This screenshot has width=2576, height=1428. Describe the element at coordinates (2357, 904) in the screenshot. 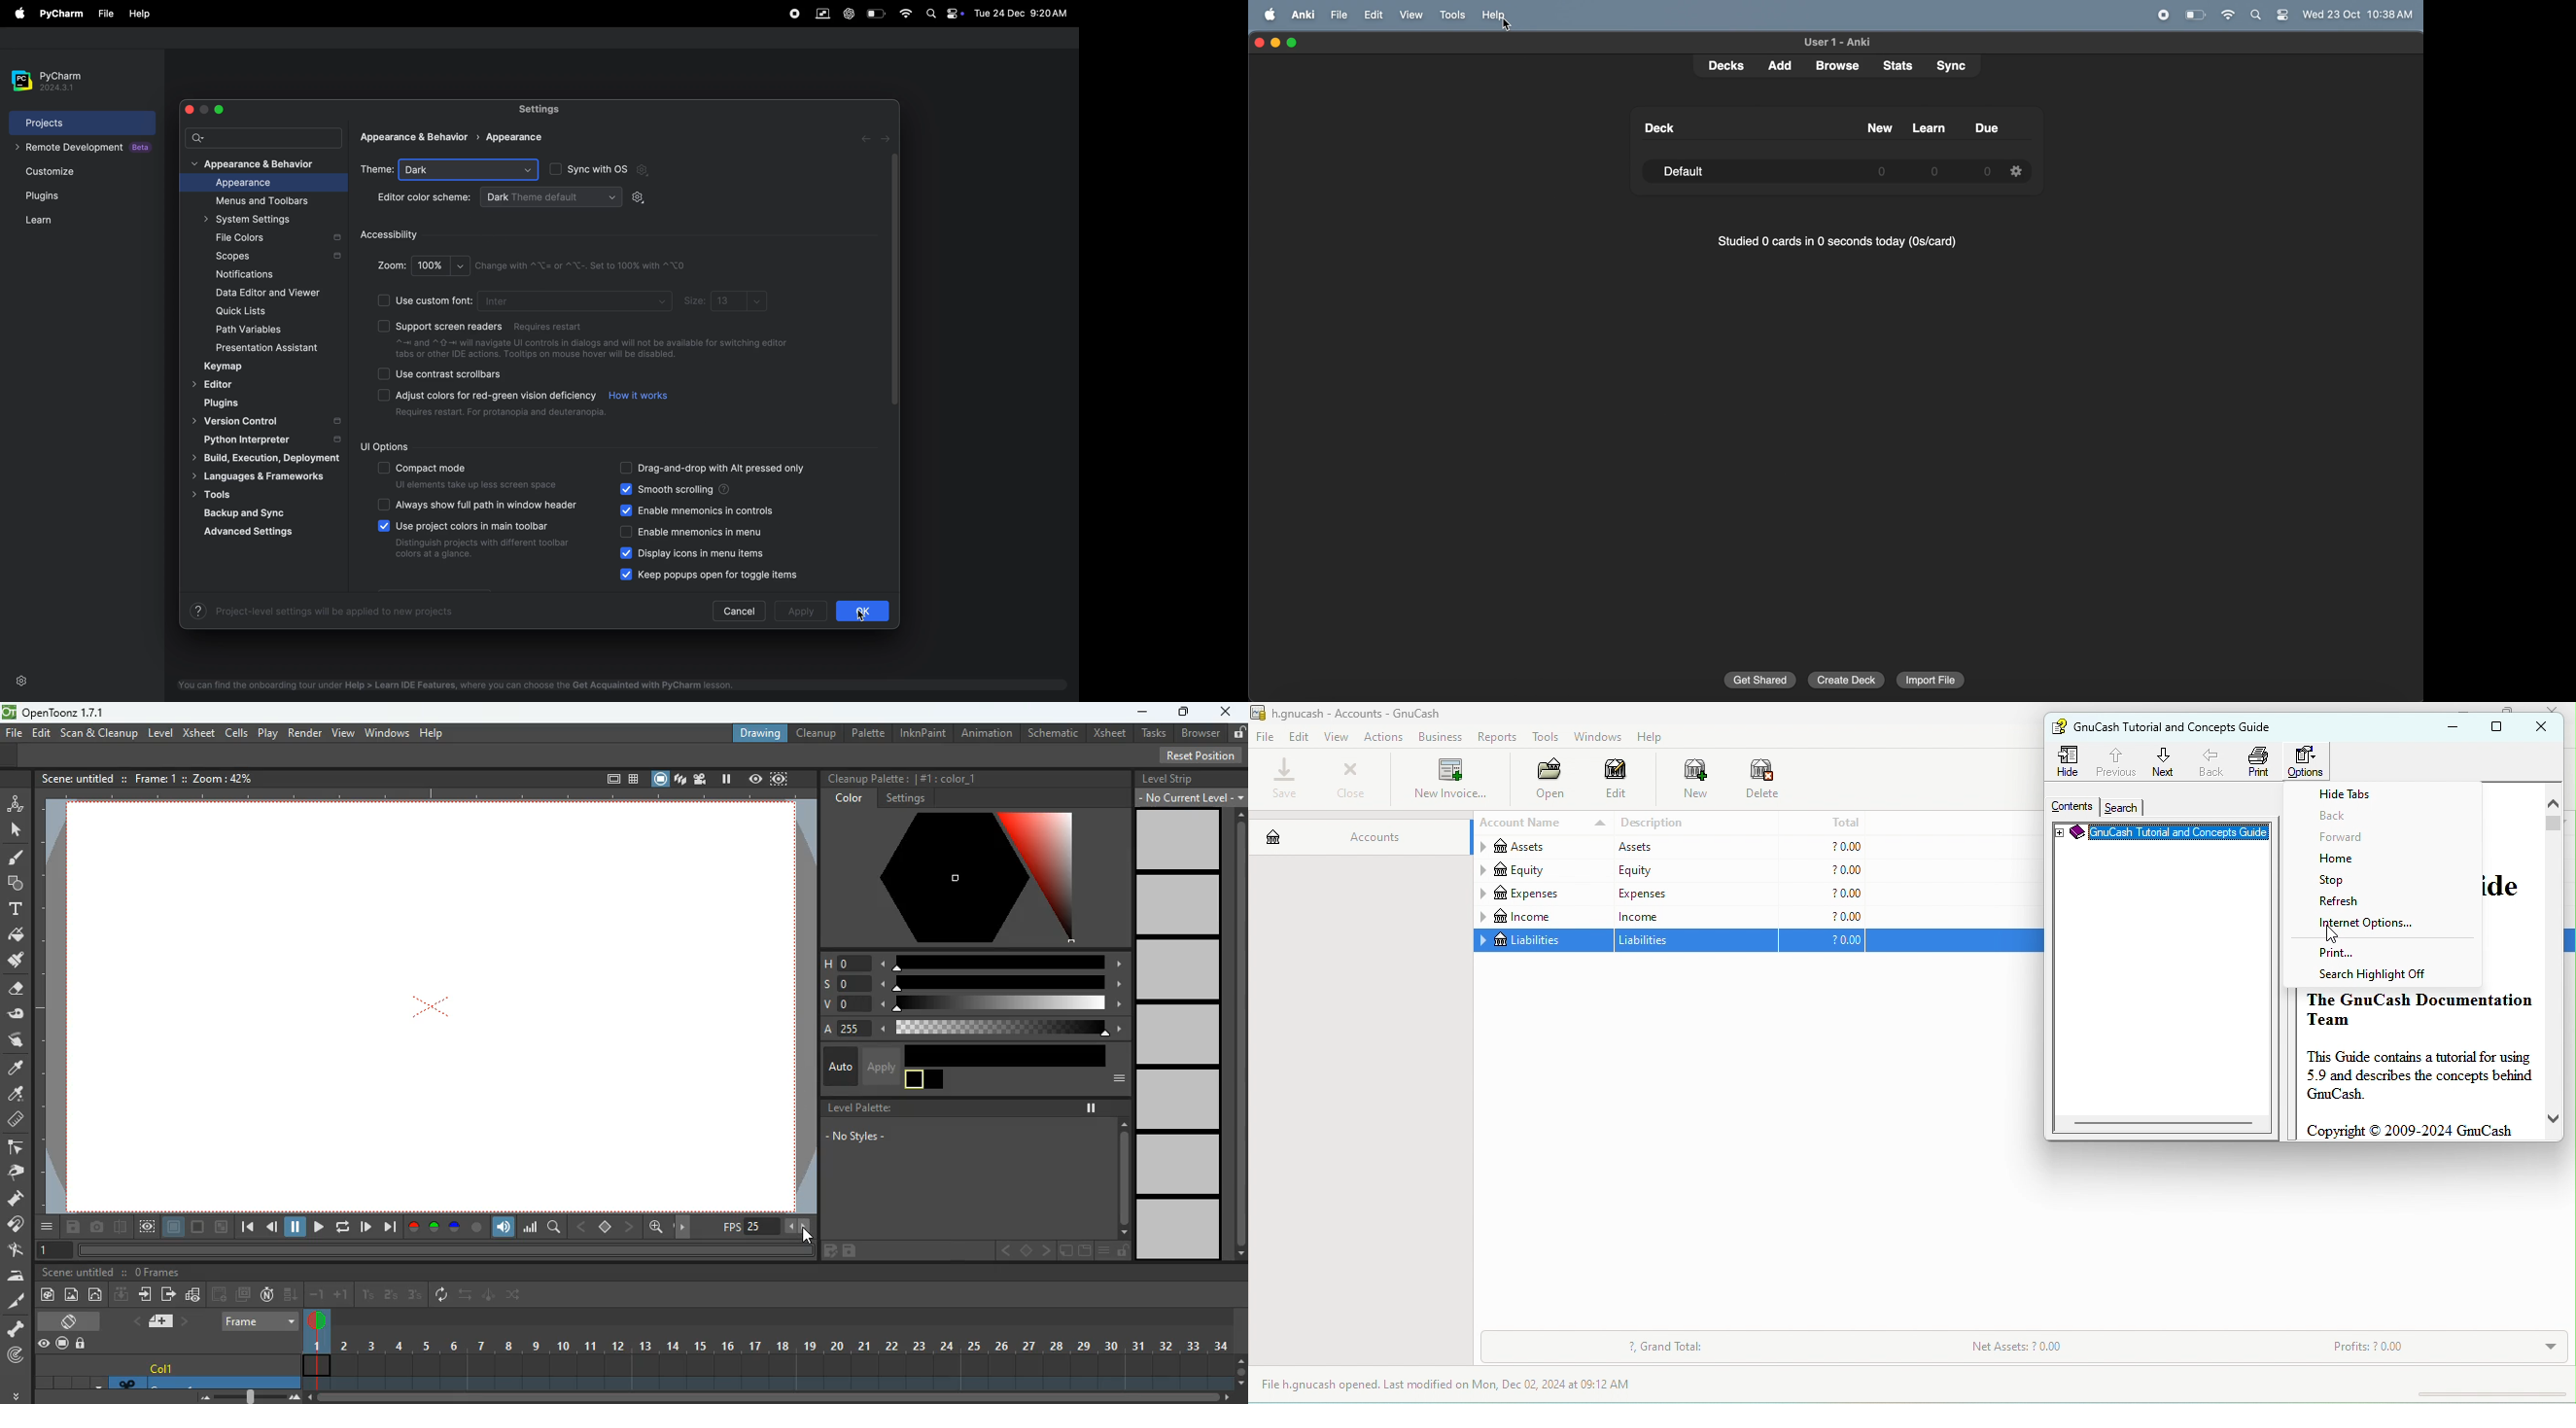

I see `refresh` at that location.